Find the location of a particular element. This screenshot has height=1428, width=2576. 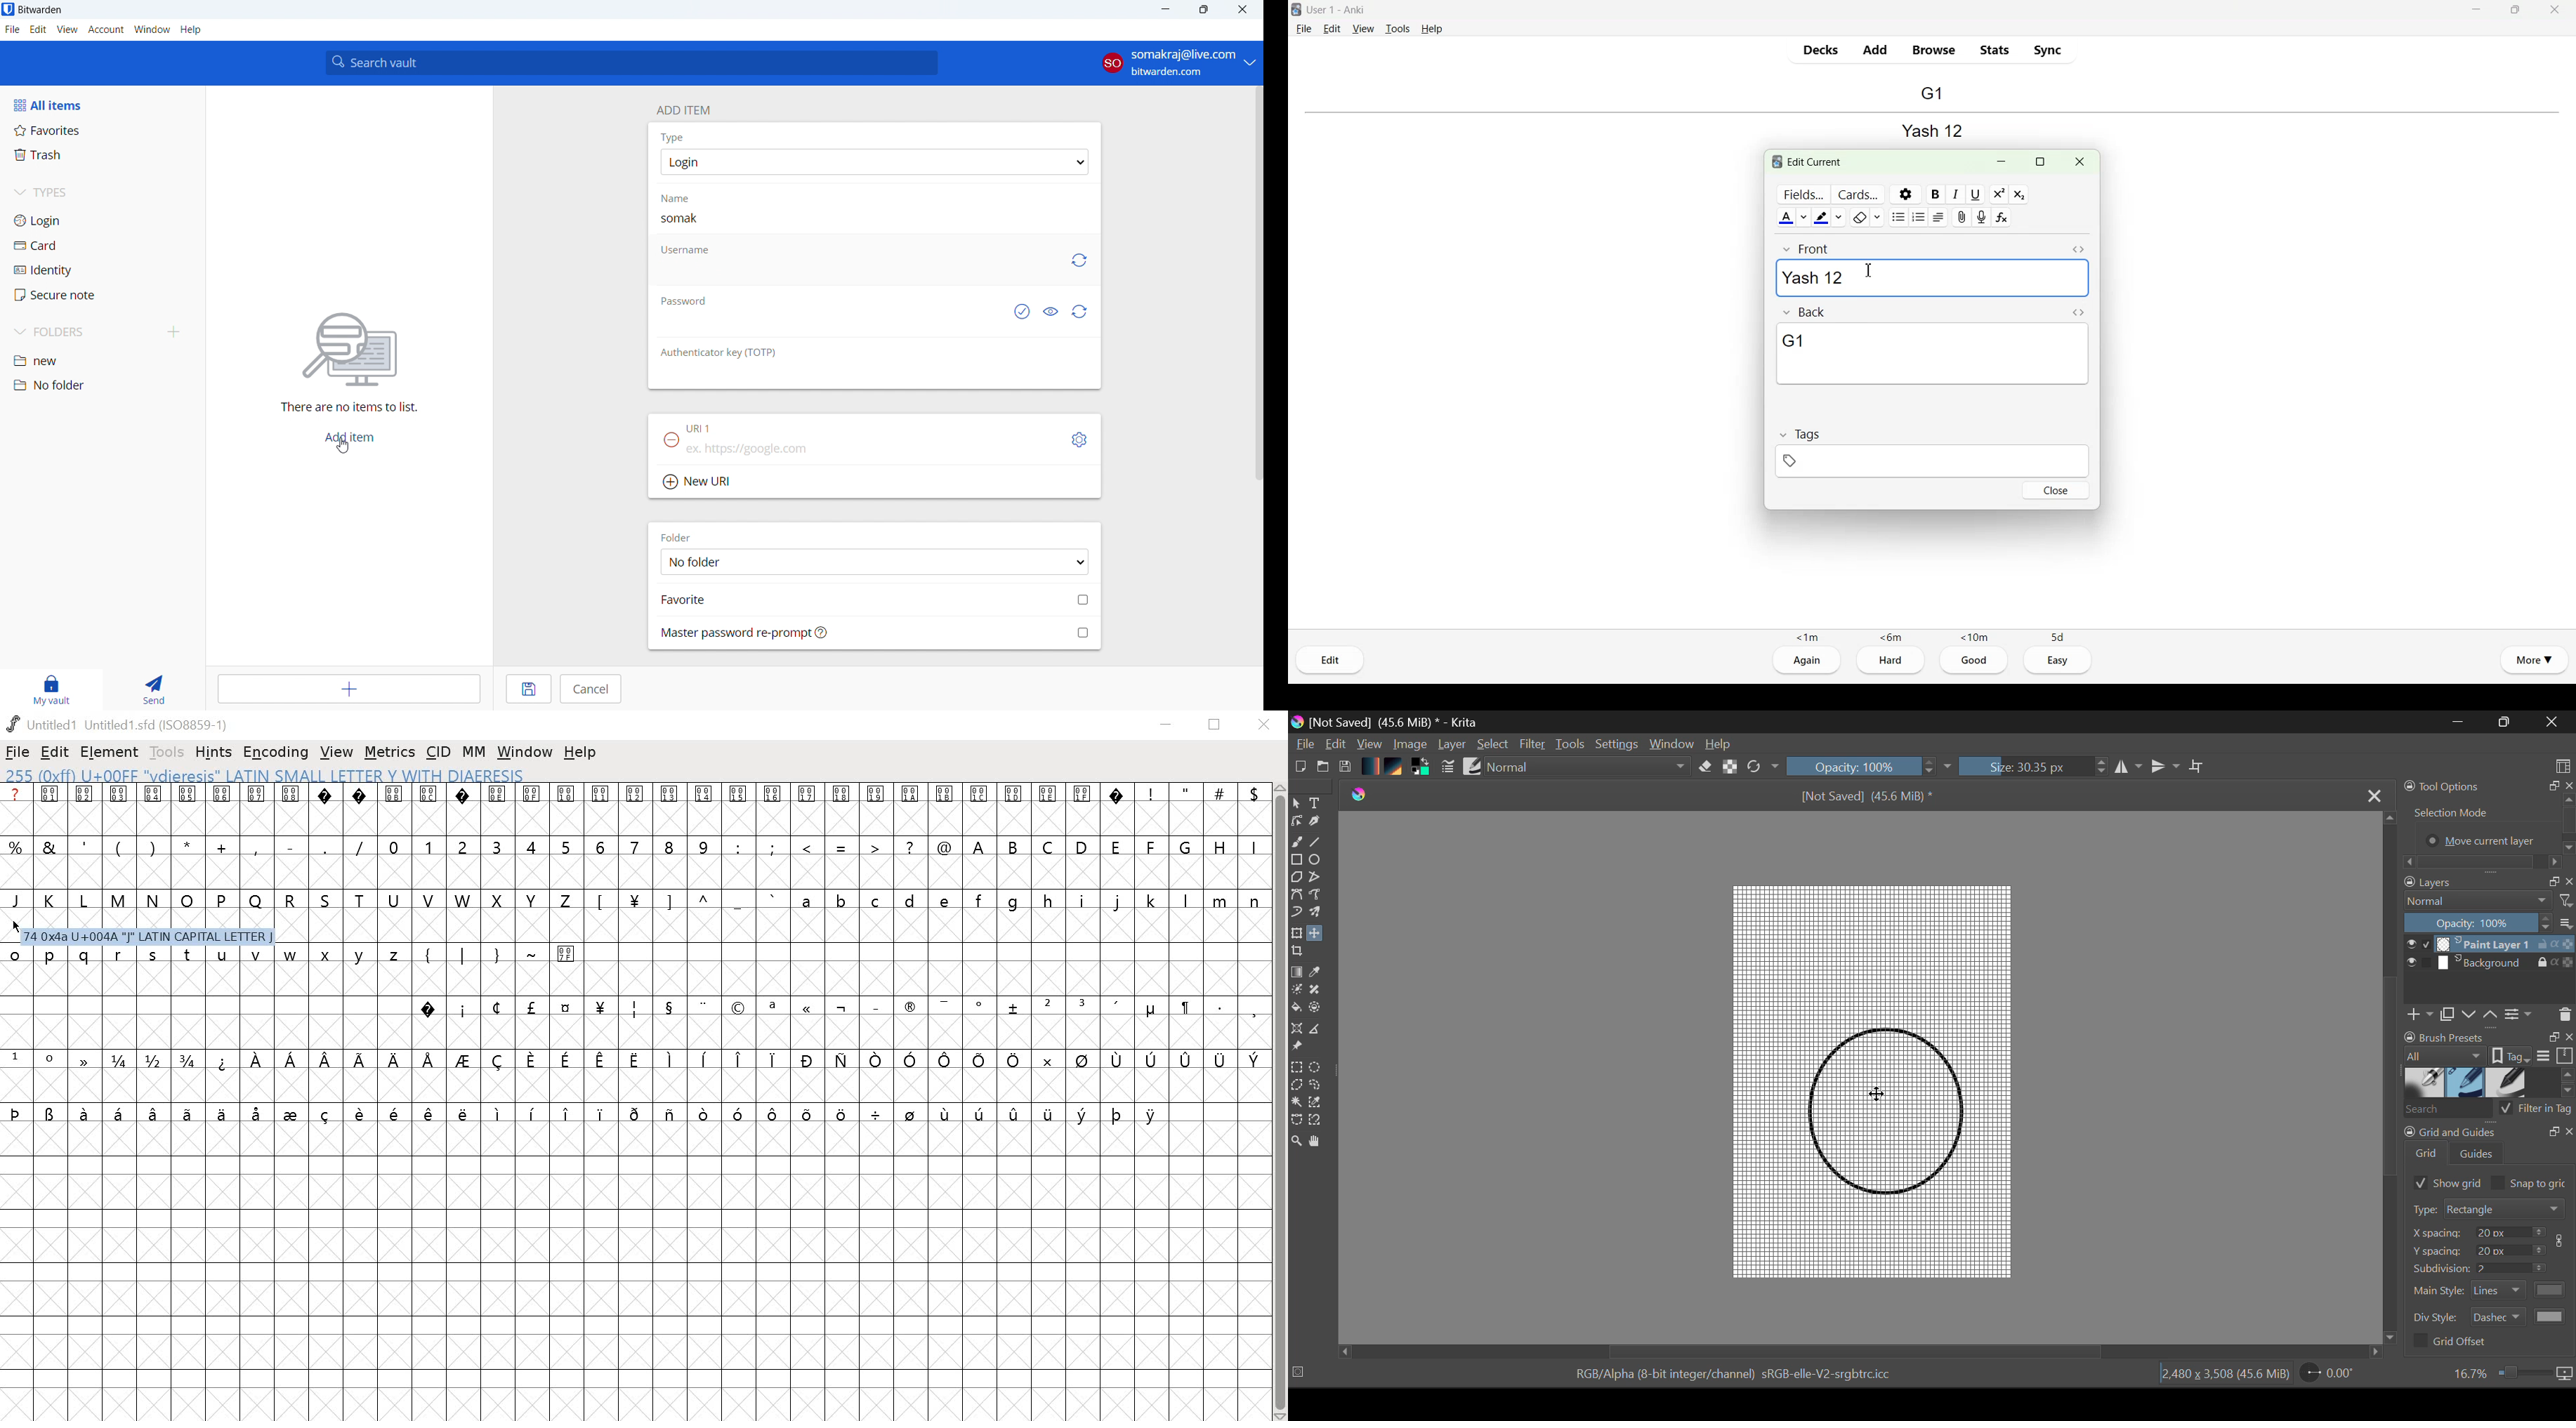

Alignment is located at coordinates (1938, 217).